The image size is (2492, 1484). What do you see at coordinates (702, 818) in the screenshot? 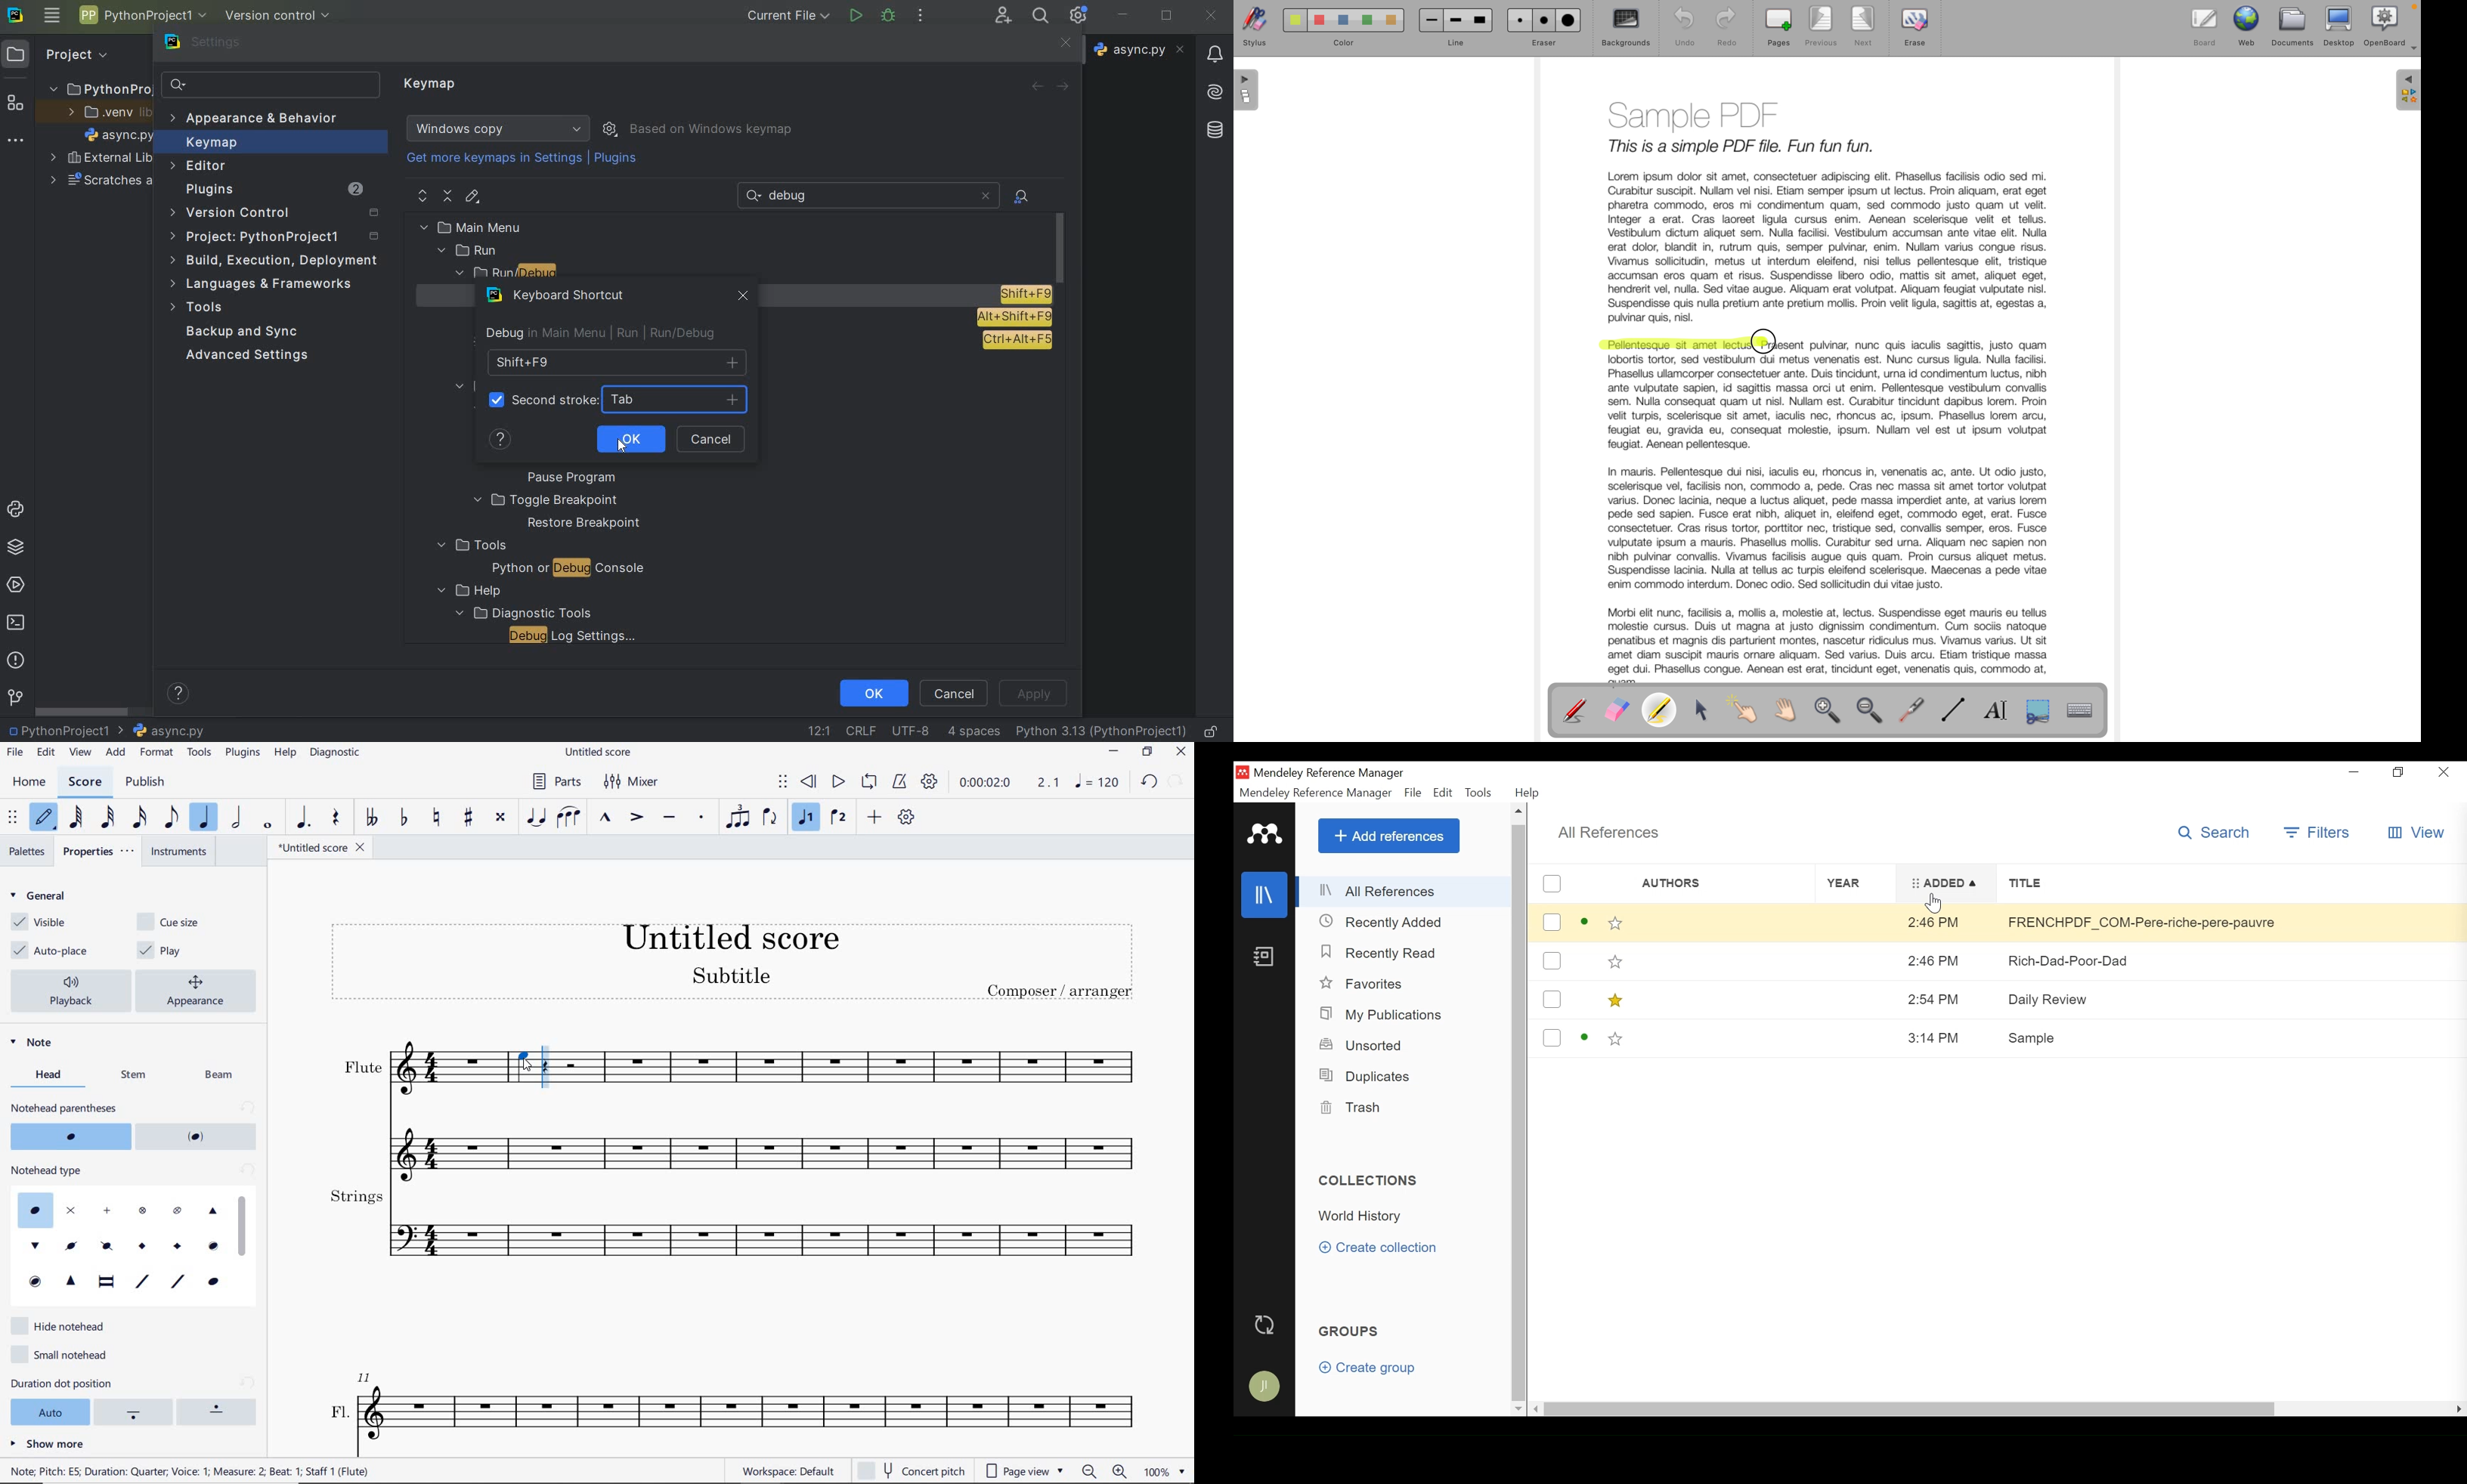
I see `STACCATO` at bounding box center [702, 818].